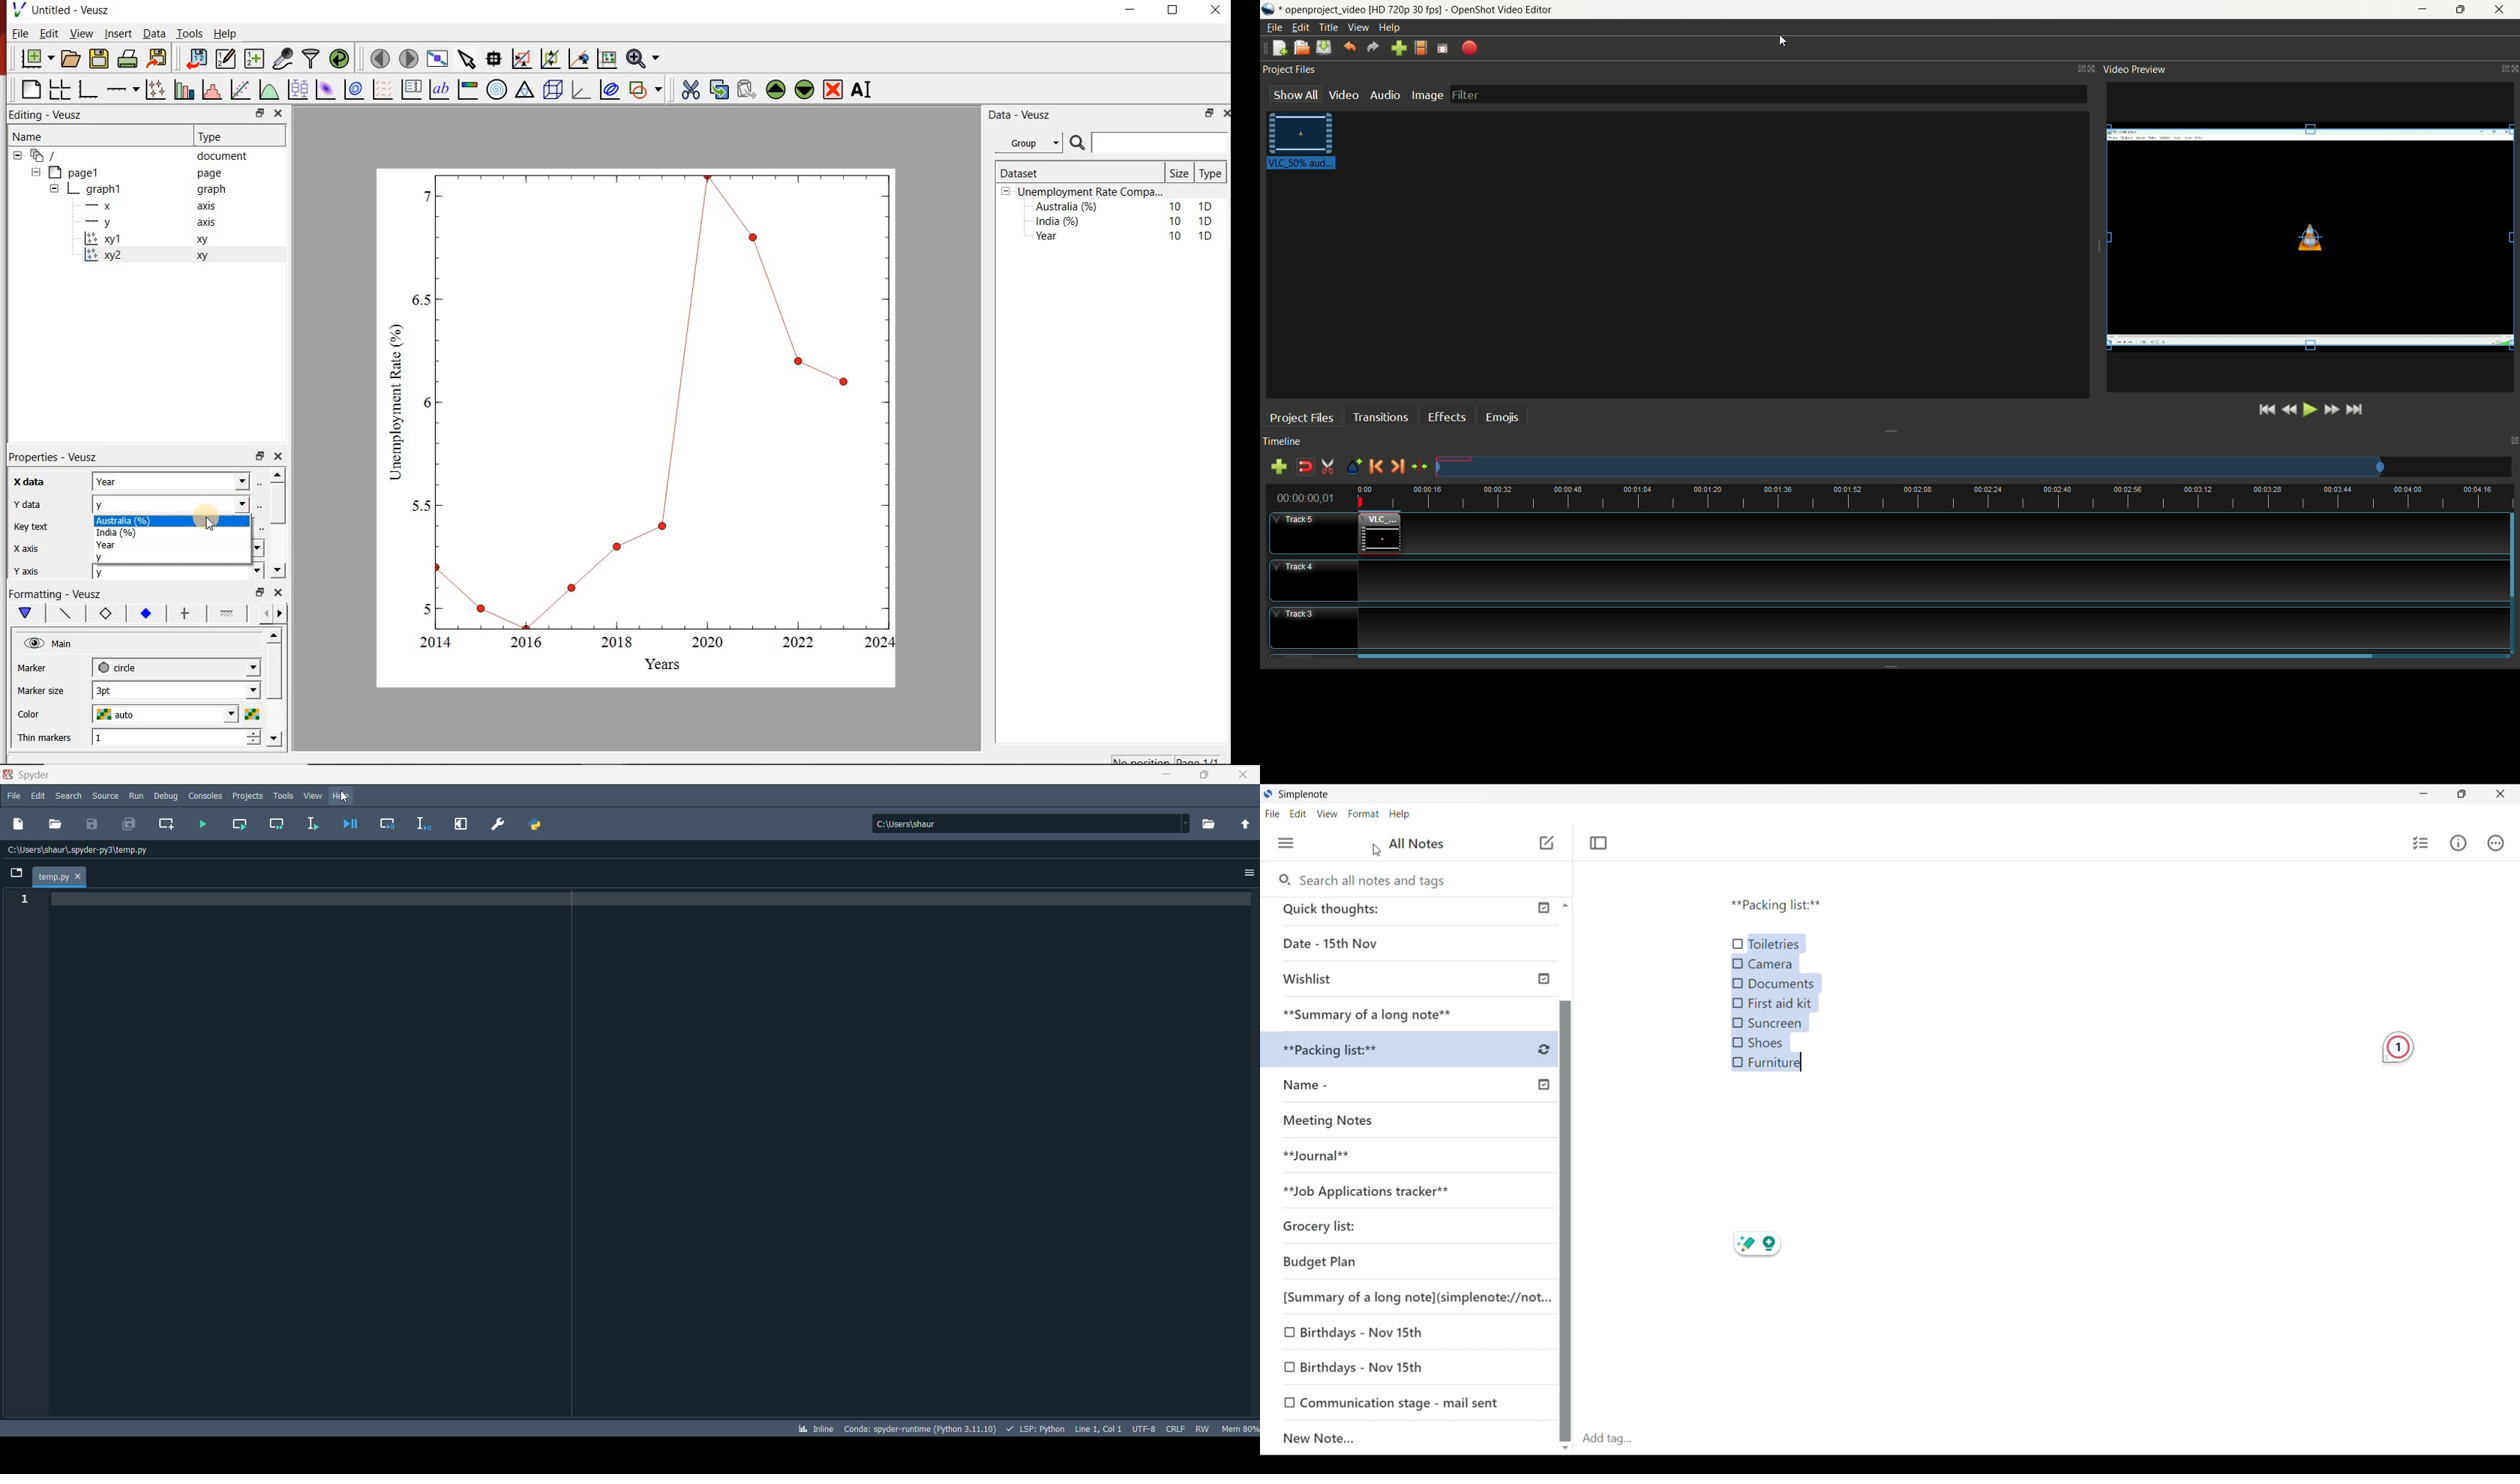  What do you see at coordinates (1778, 1242) in the screenshot?
I see `idea` at bounding box center [1778, 1242].